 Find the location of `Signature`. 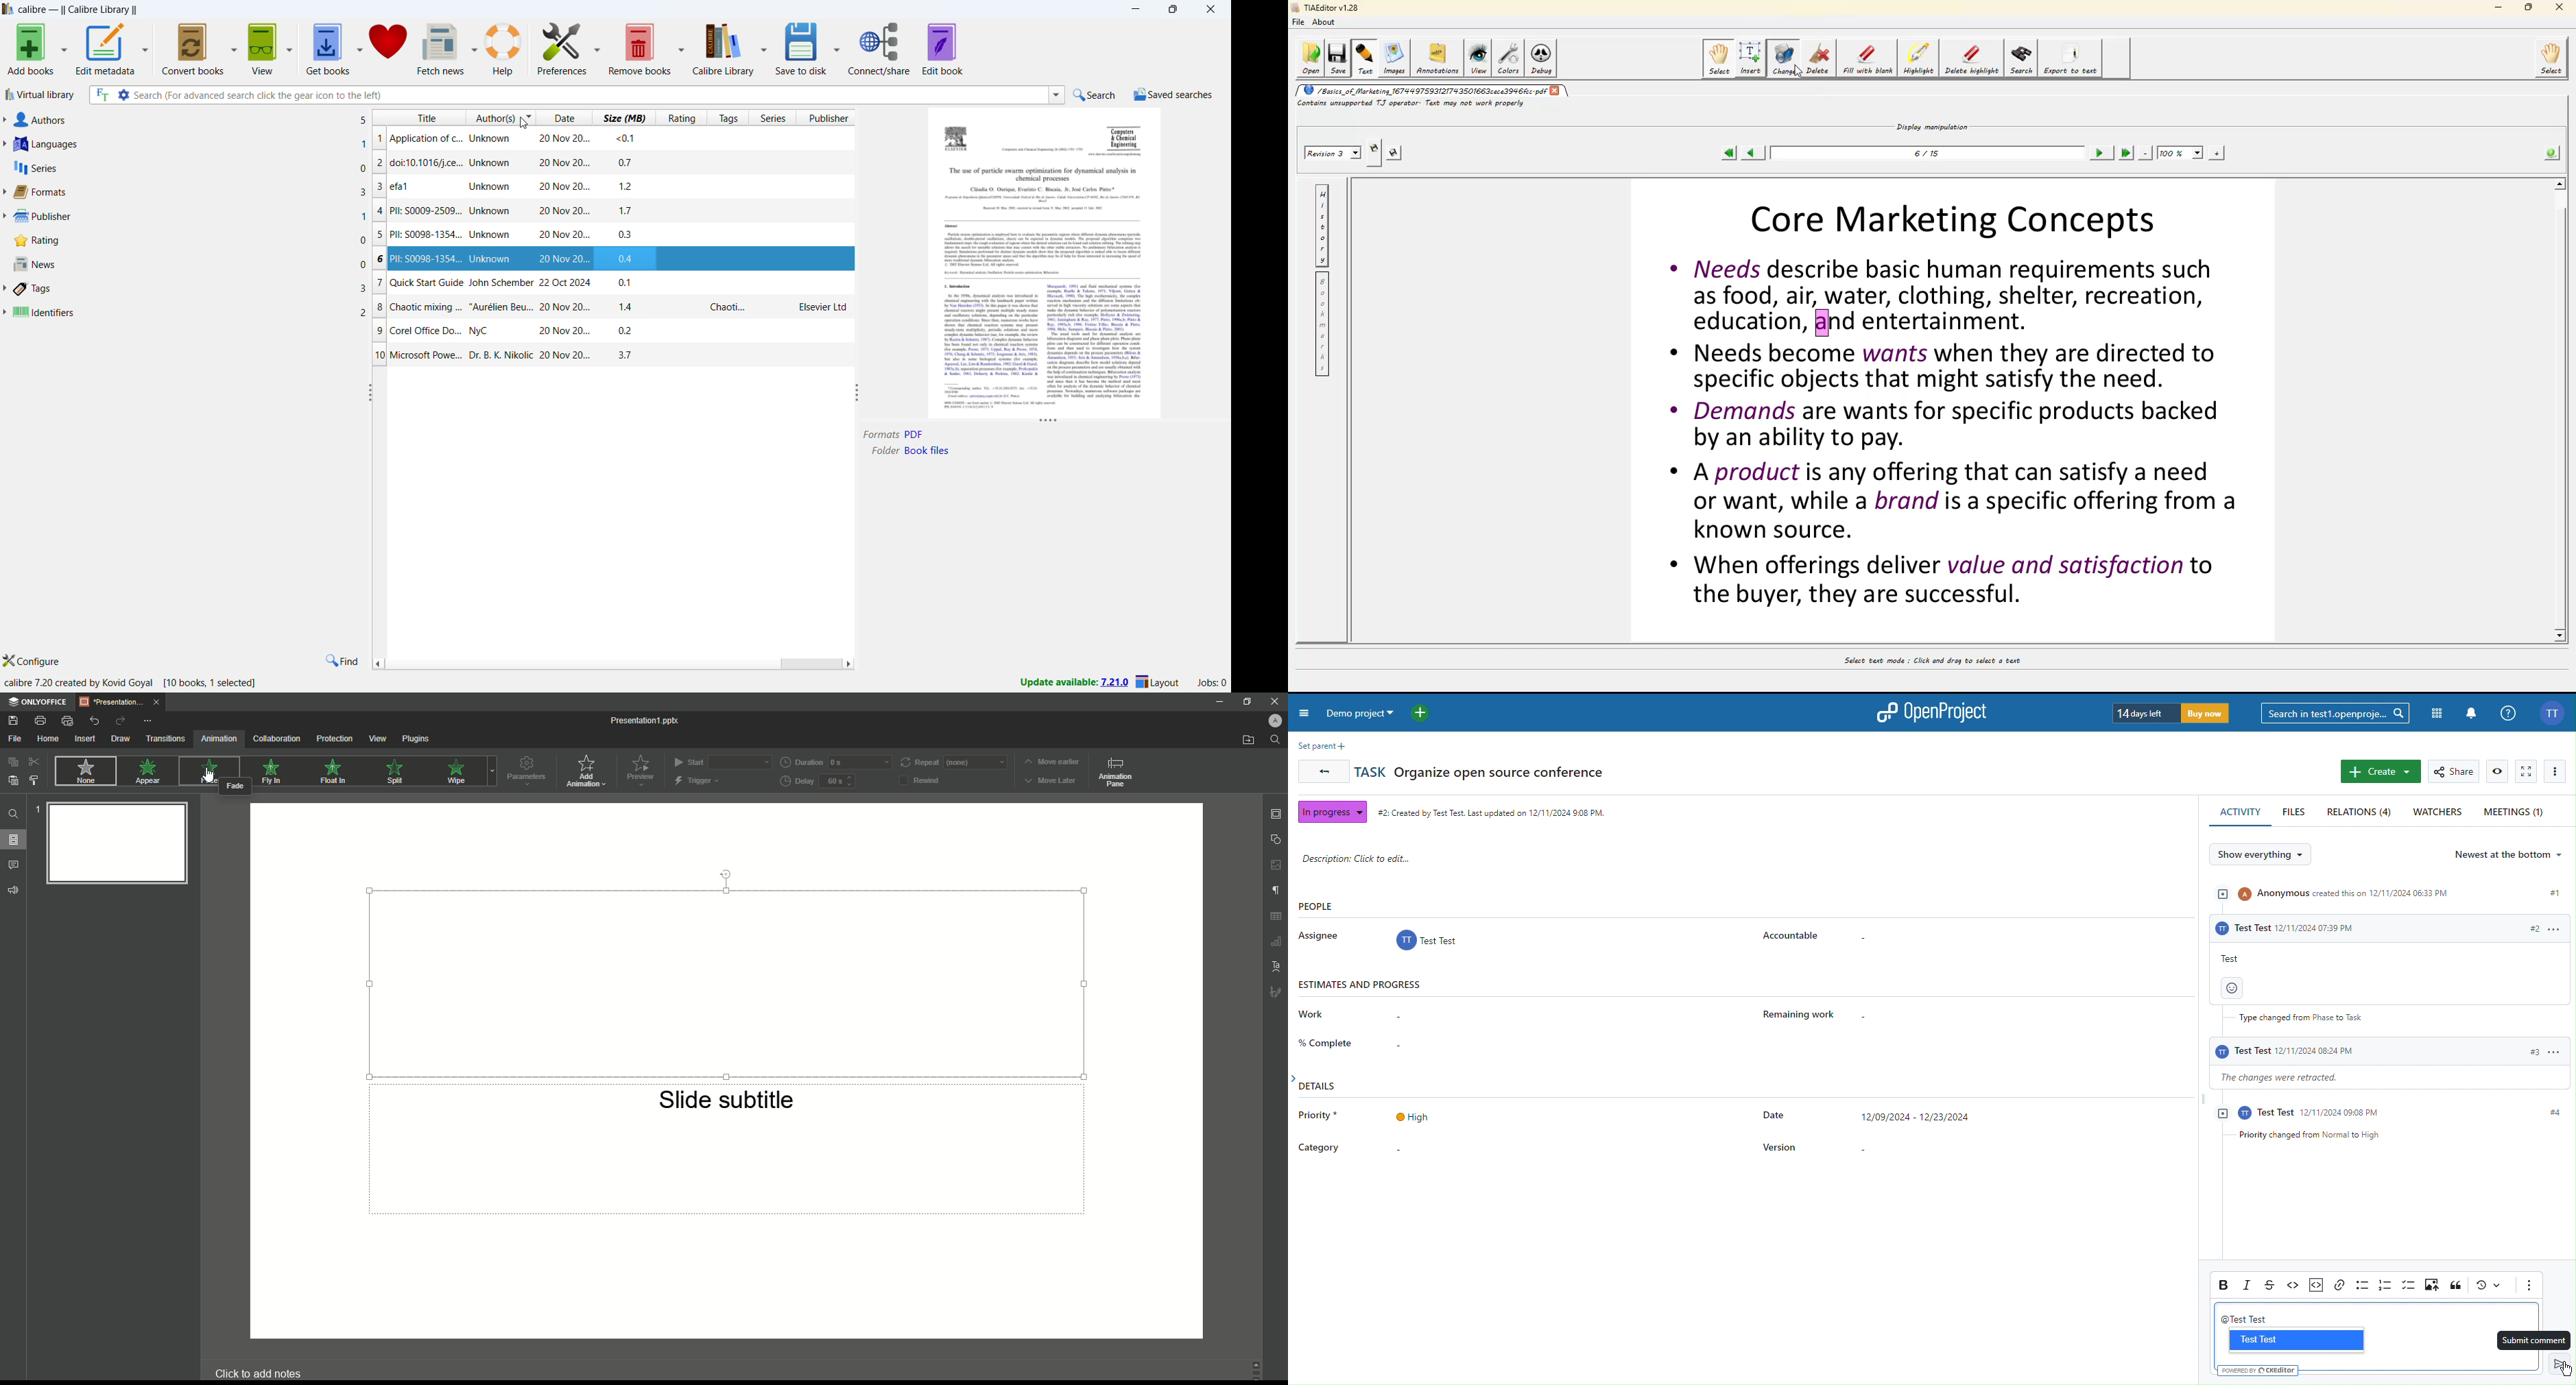

Signature is located at coordinates (1273, 994).